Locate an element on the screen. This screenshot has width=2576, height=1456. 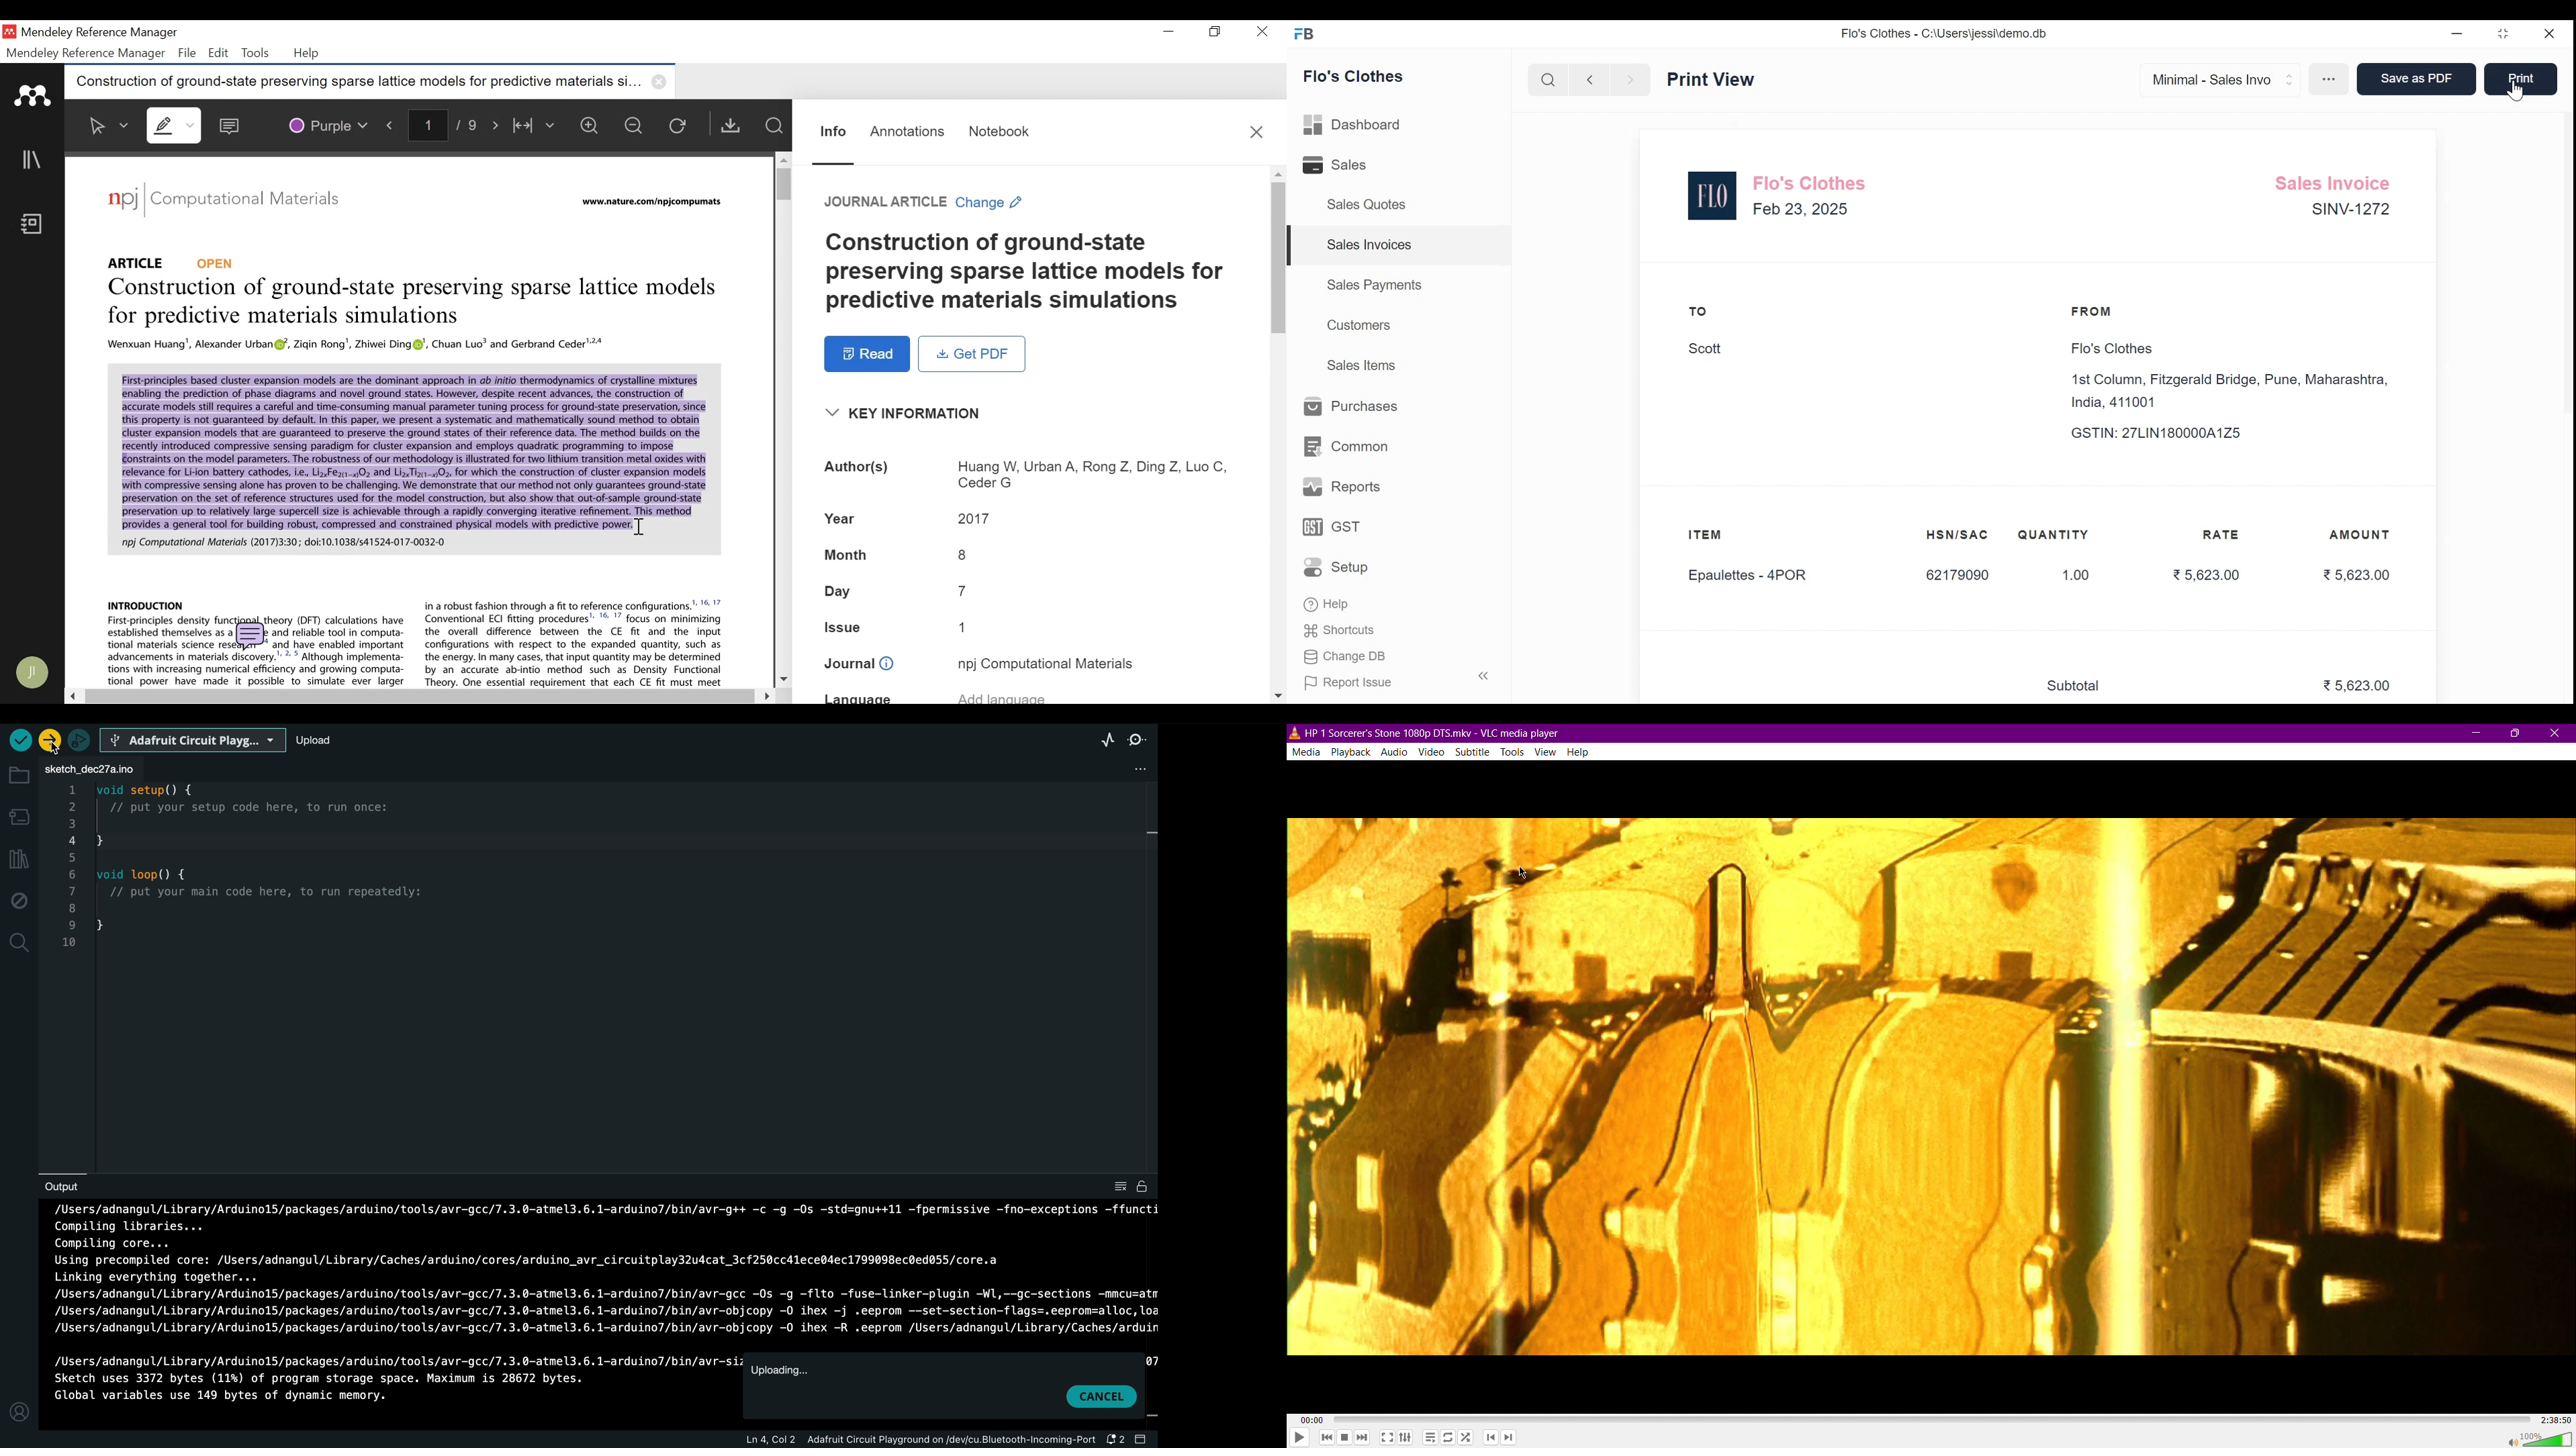
Sales Invoice is located at coordinates (2337, 181).